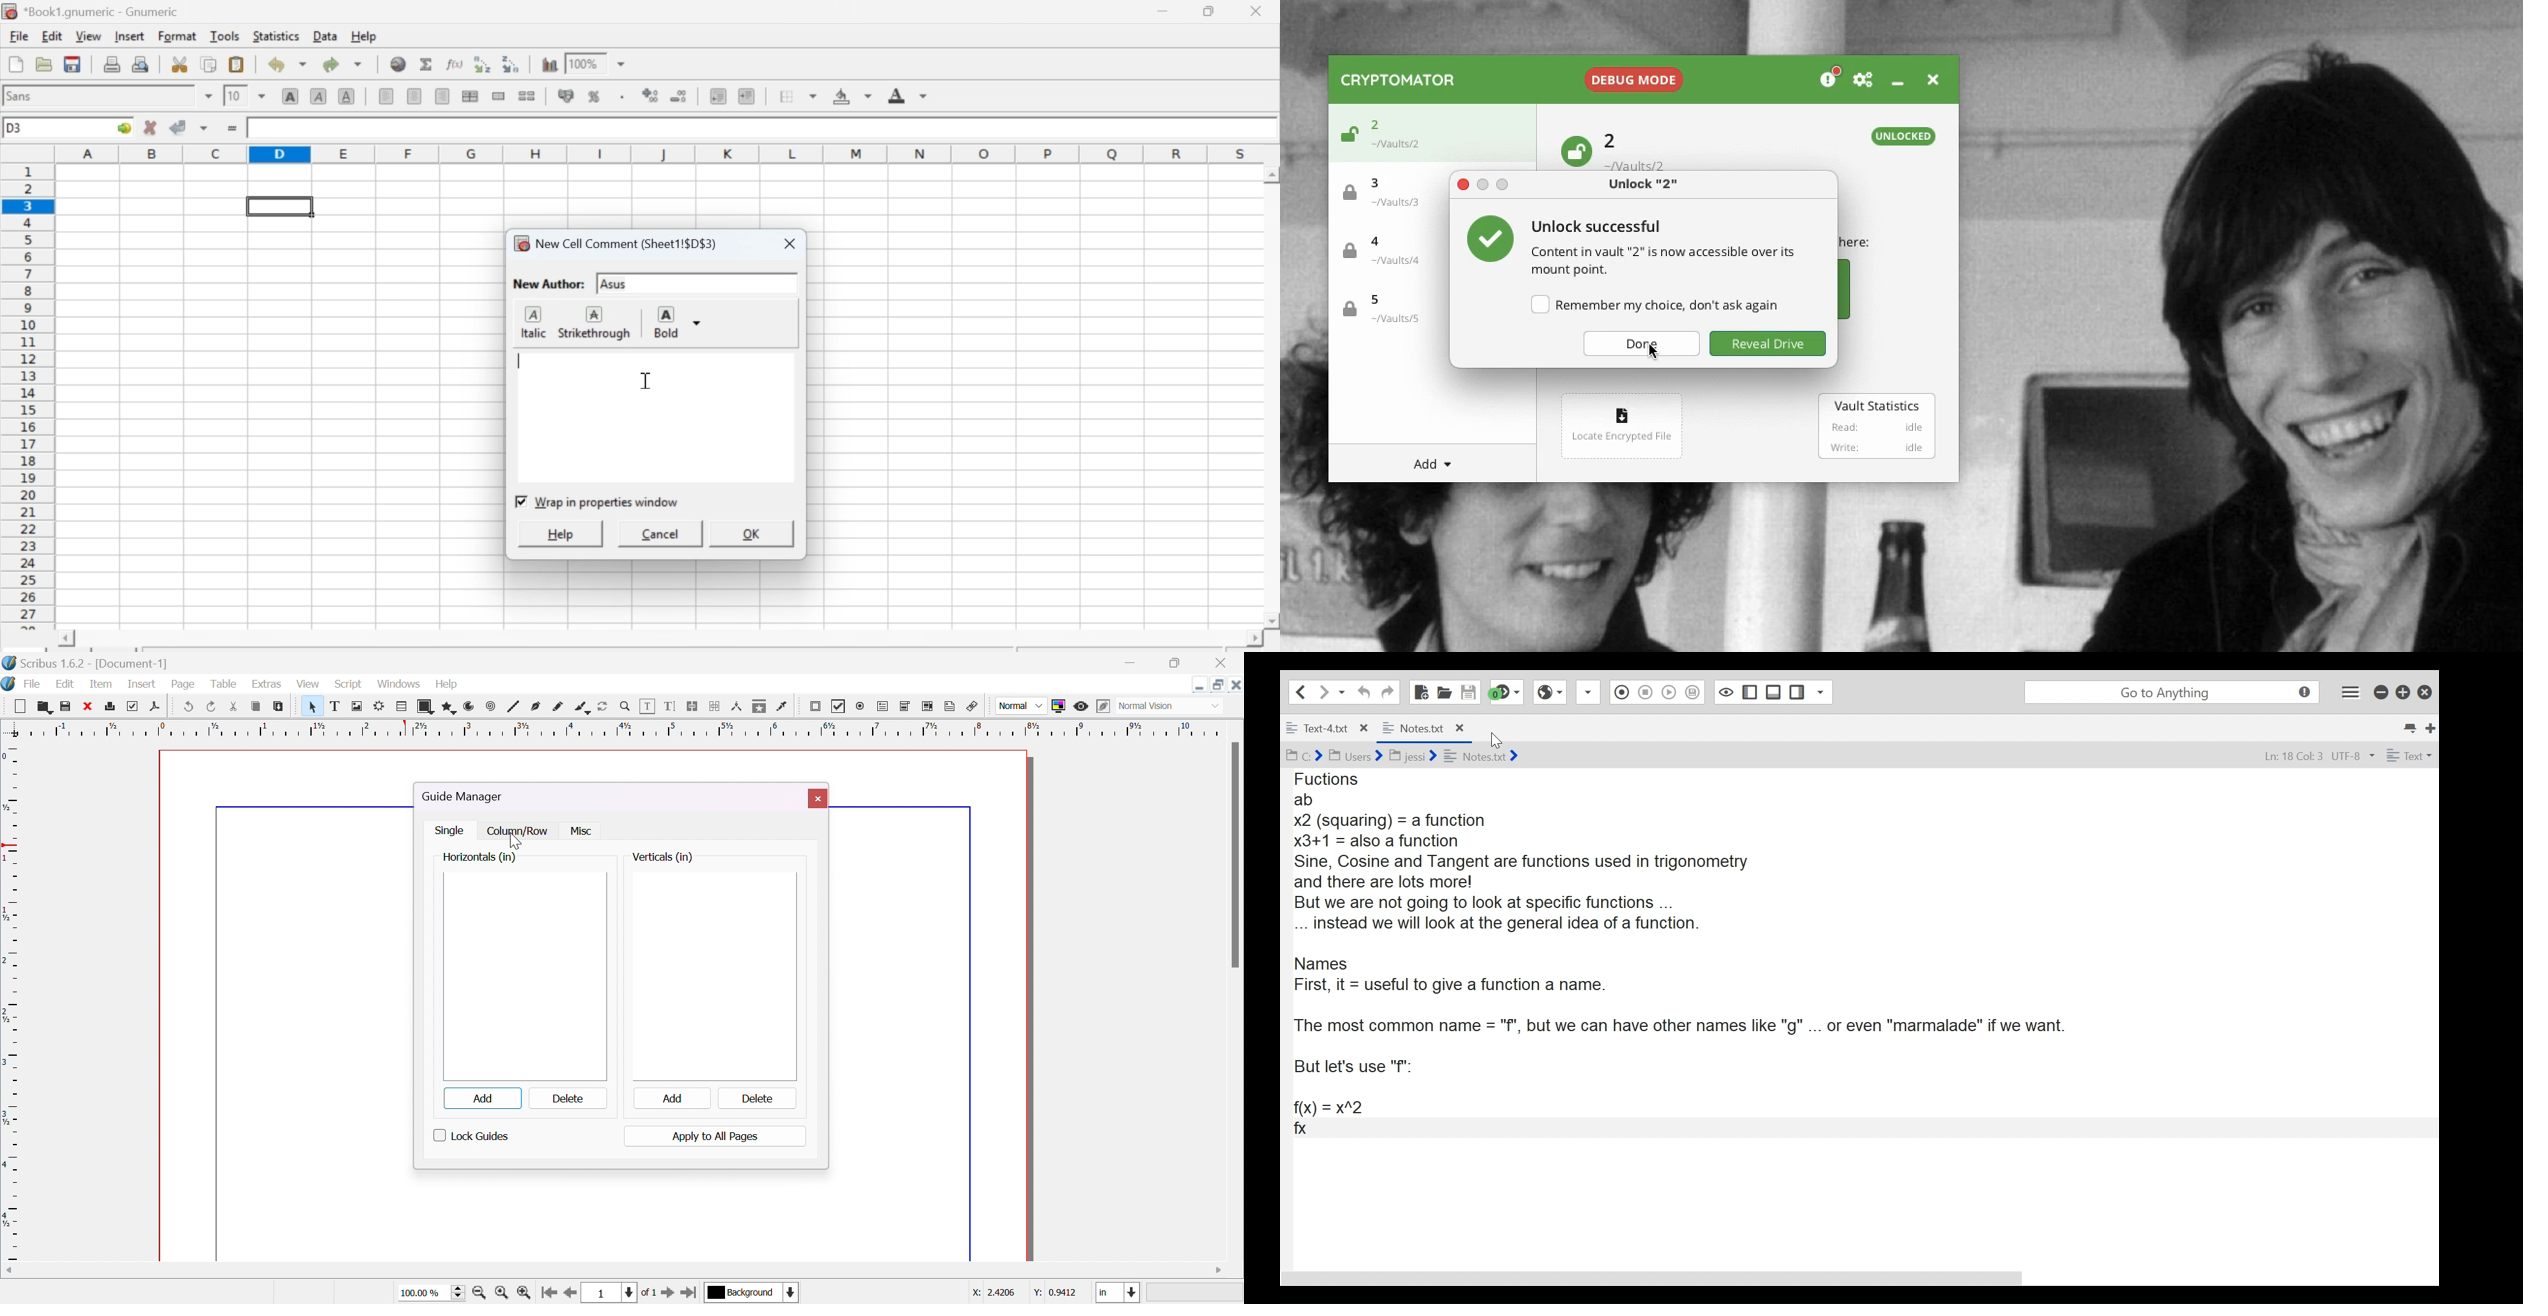 The height and width of the screenshot is (1316, 2548). I want to click on paste, so click(278, 705).